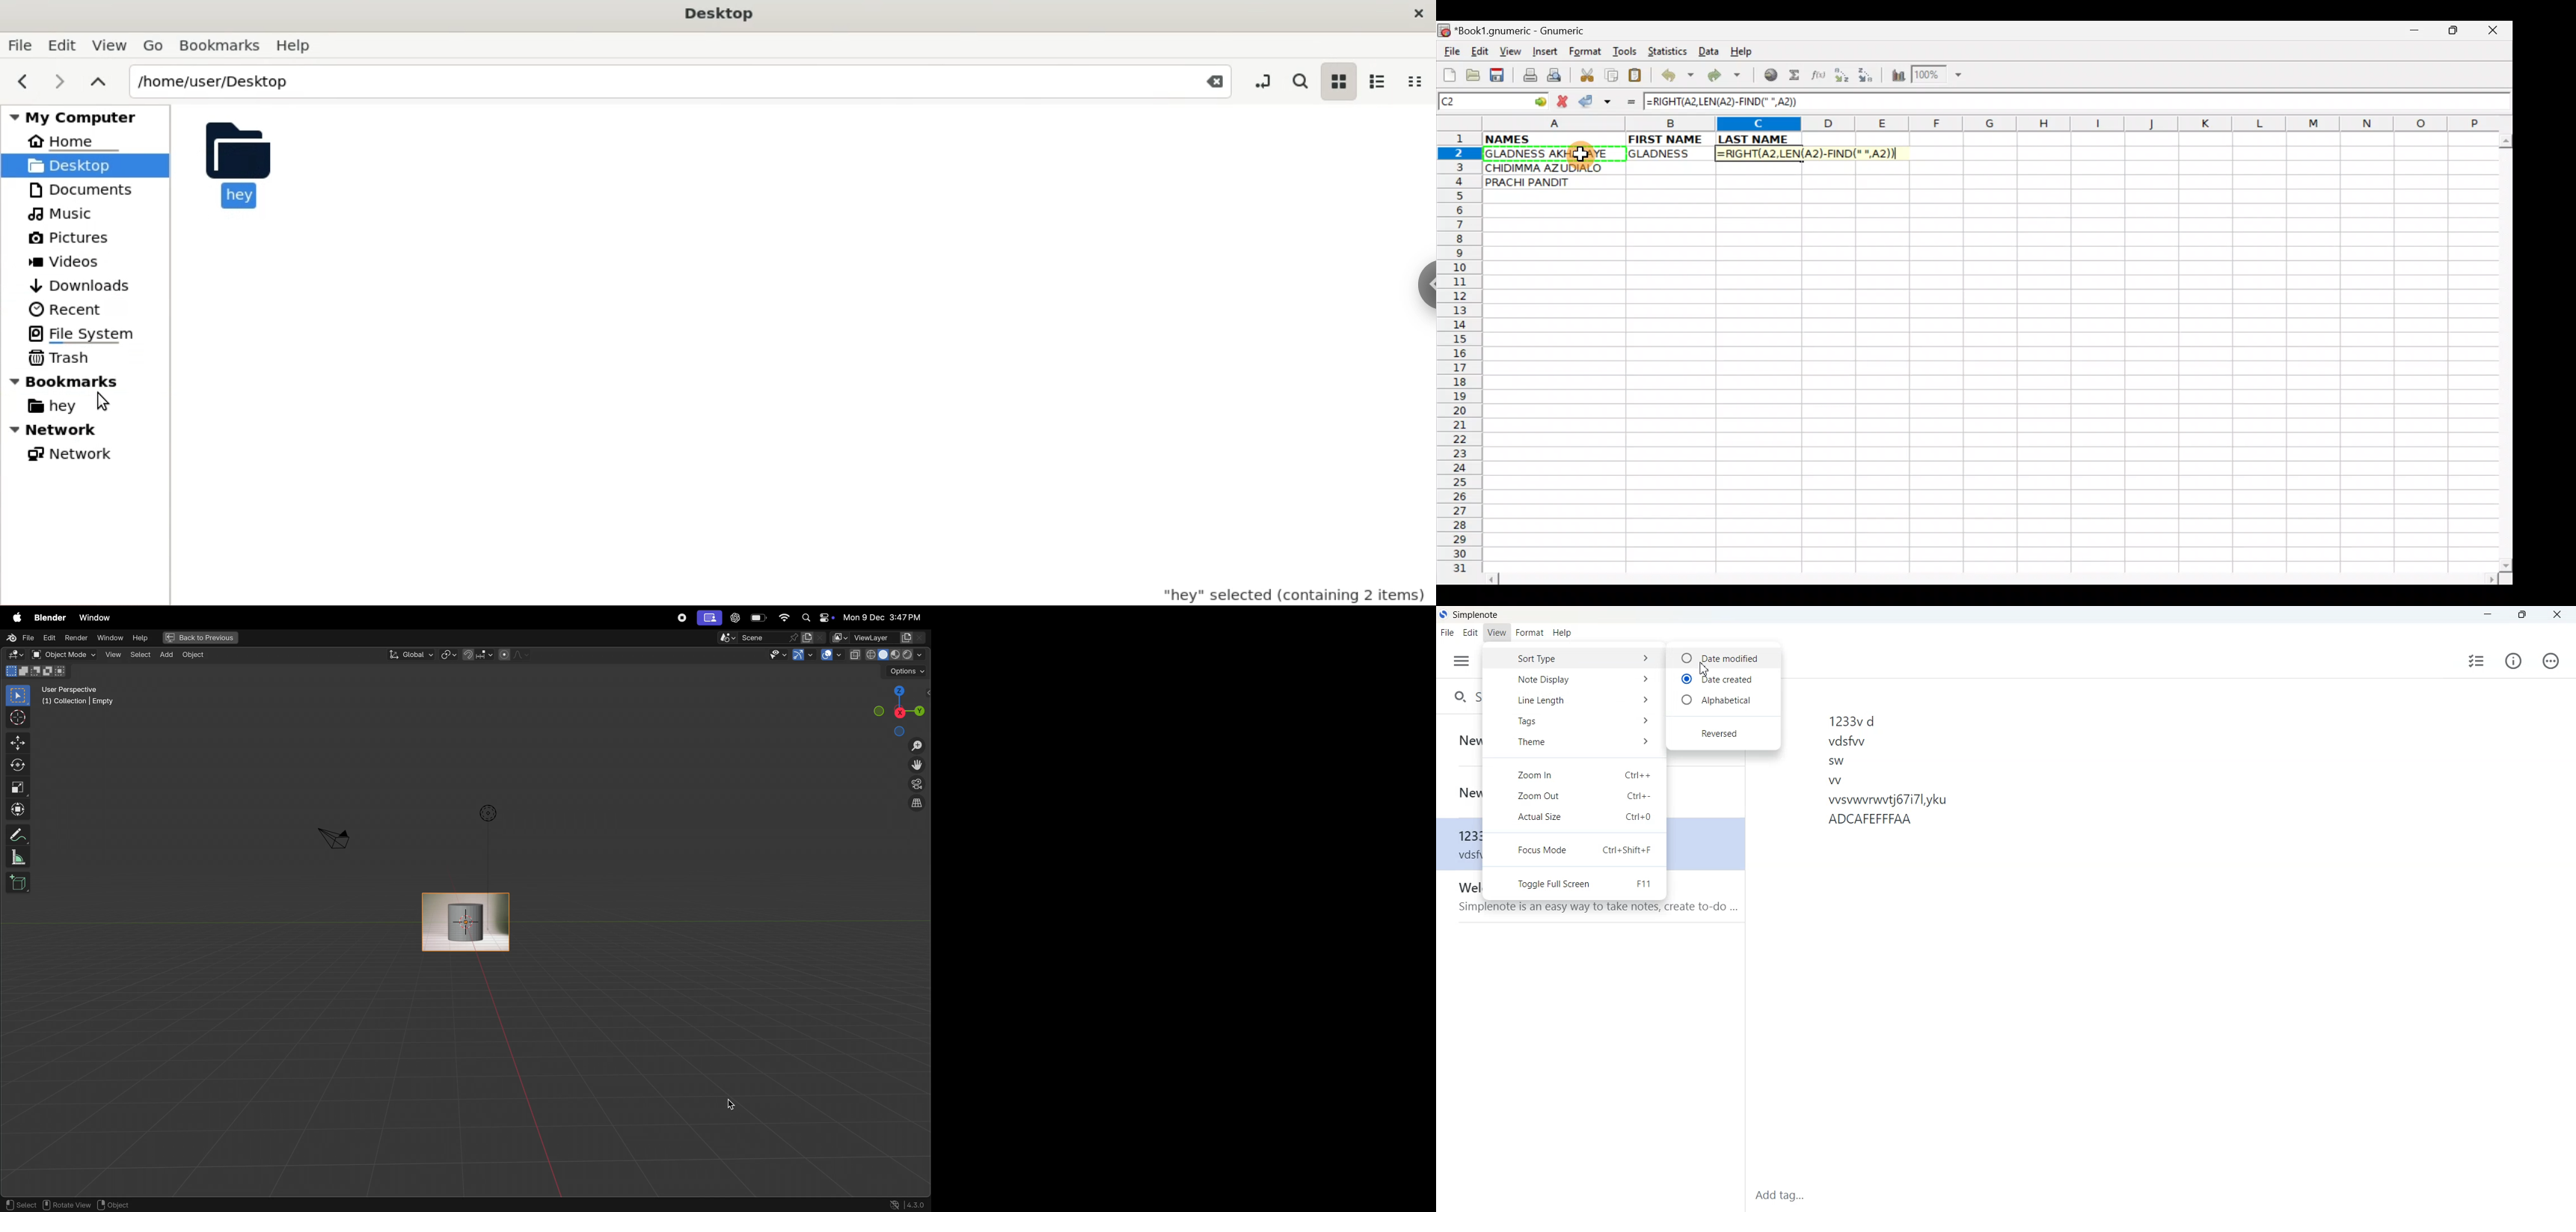 The width and height of the screenshot is (2576, 1232). I want to click on Zoom In, so click(1574, 775).